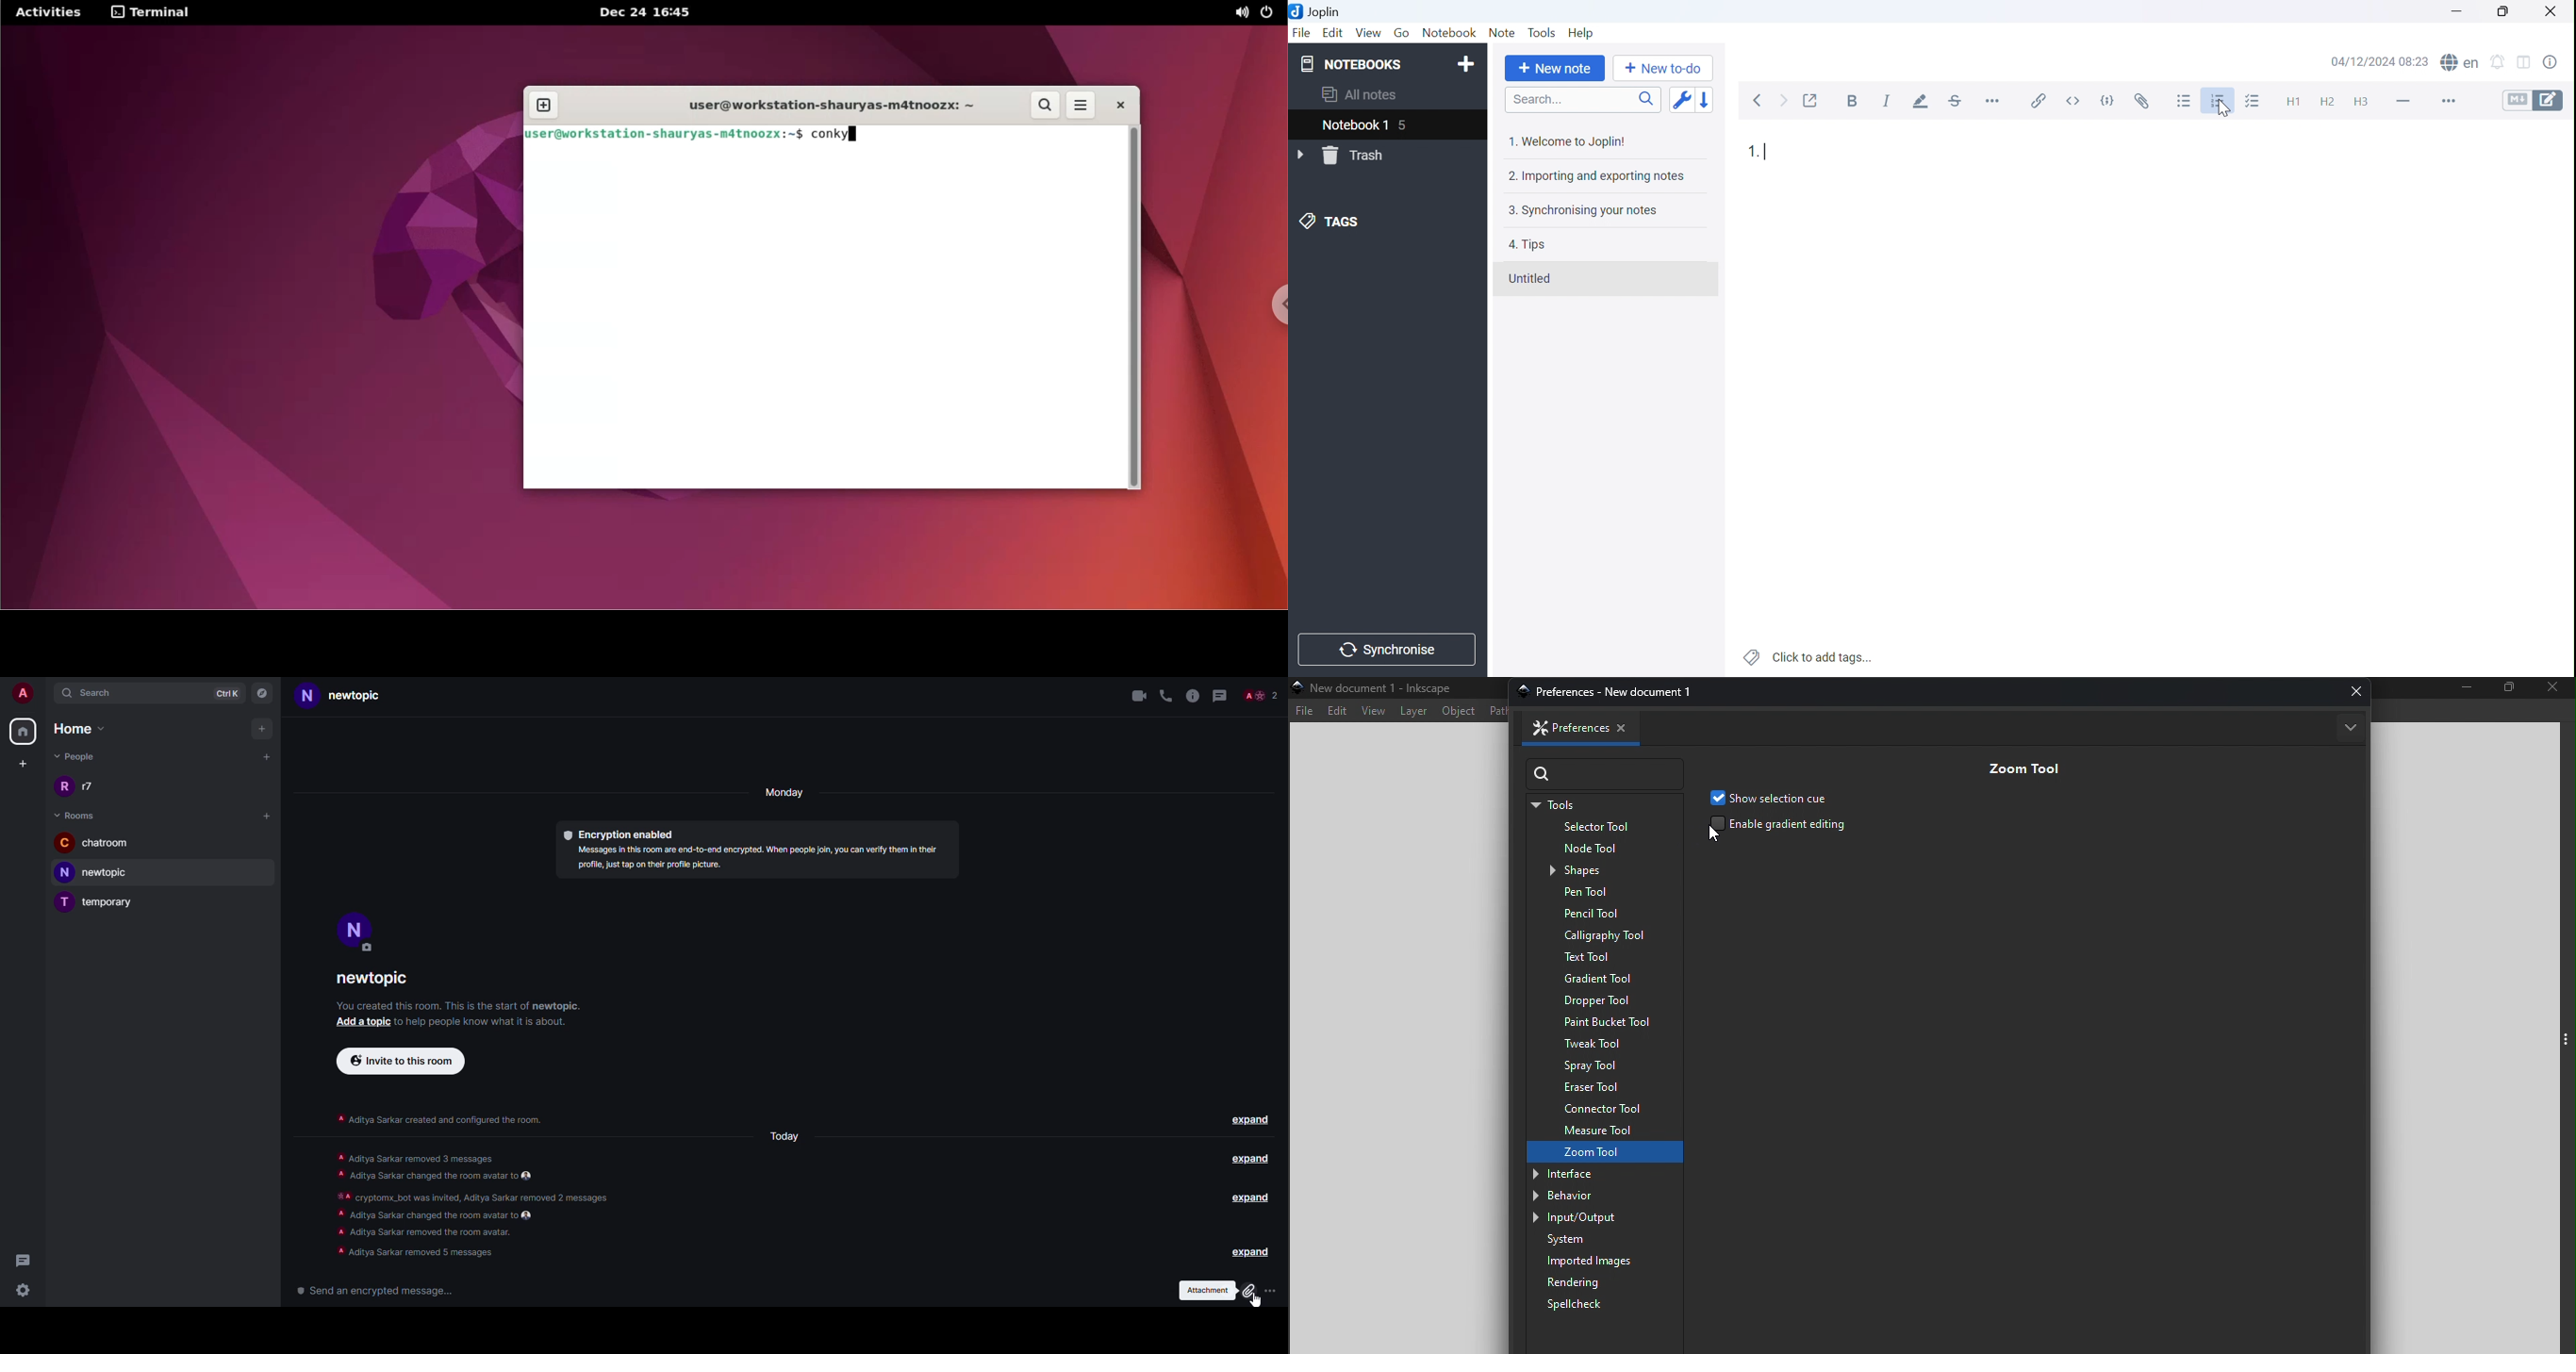 This screenshot has width=2576, height=1372. Describe the element at coordinates (2528, 60) in the screenshot. I see `Toggle editor layout` at that location.